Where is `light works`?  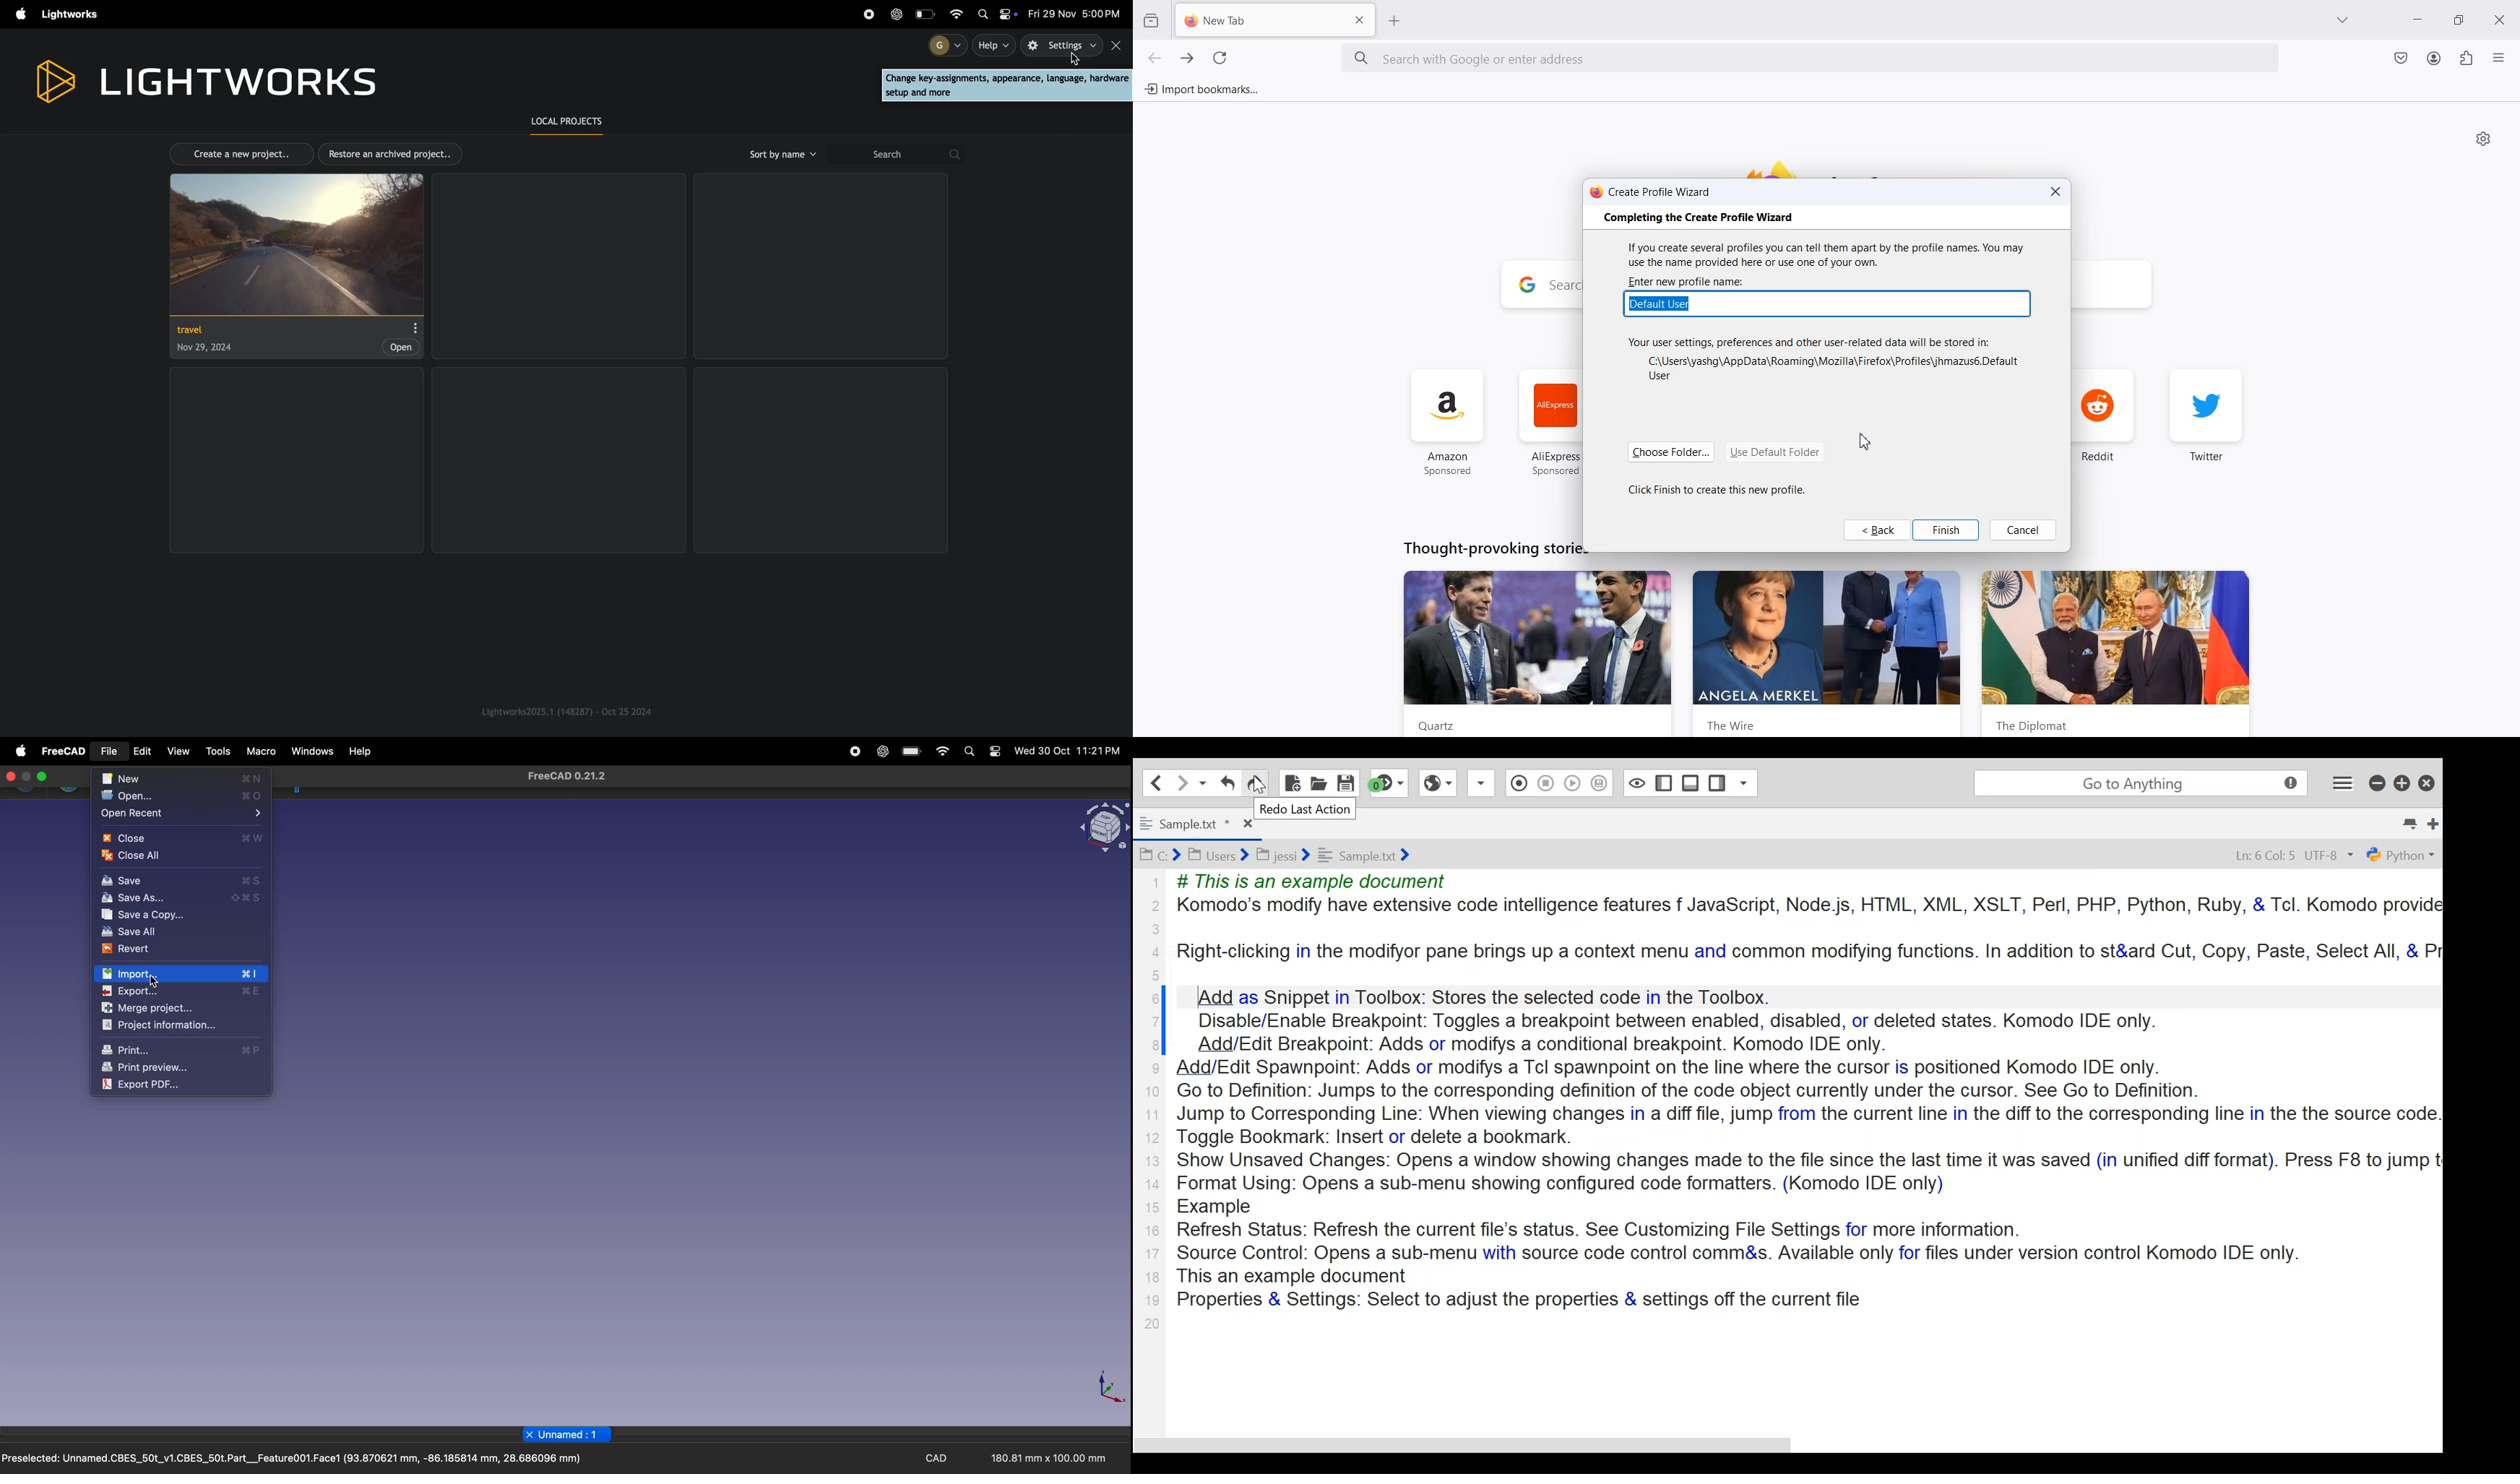
light works is located at coordinates (72, 15).